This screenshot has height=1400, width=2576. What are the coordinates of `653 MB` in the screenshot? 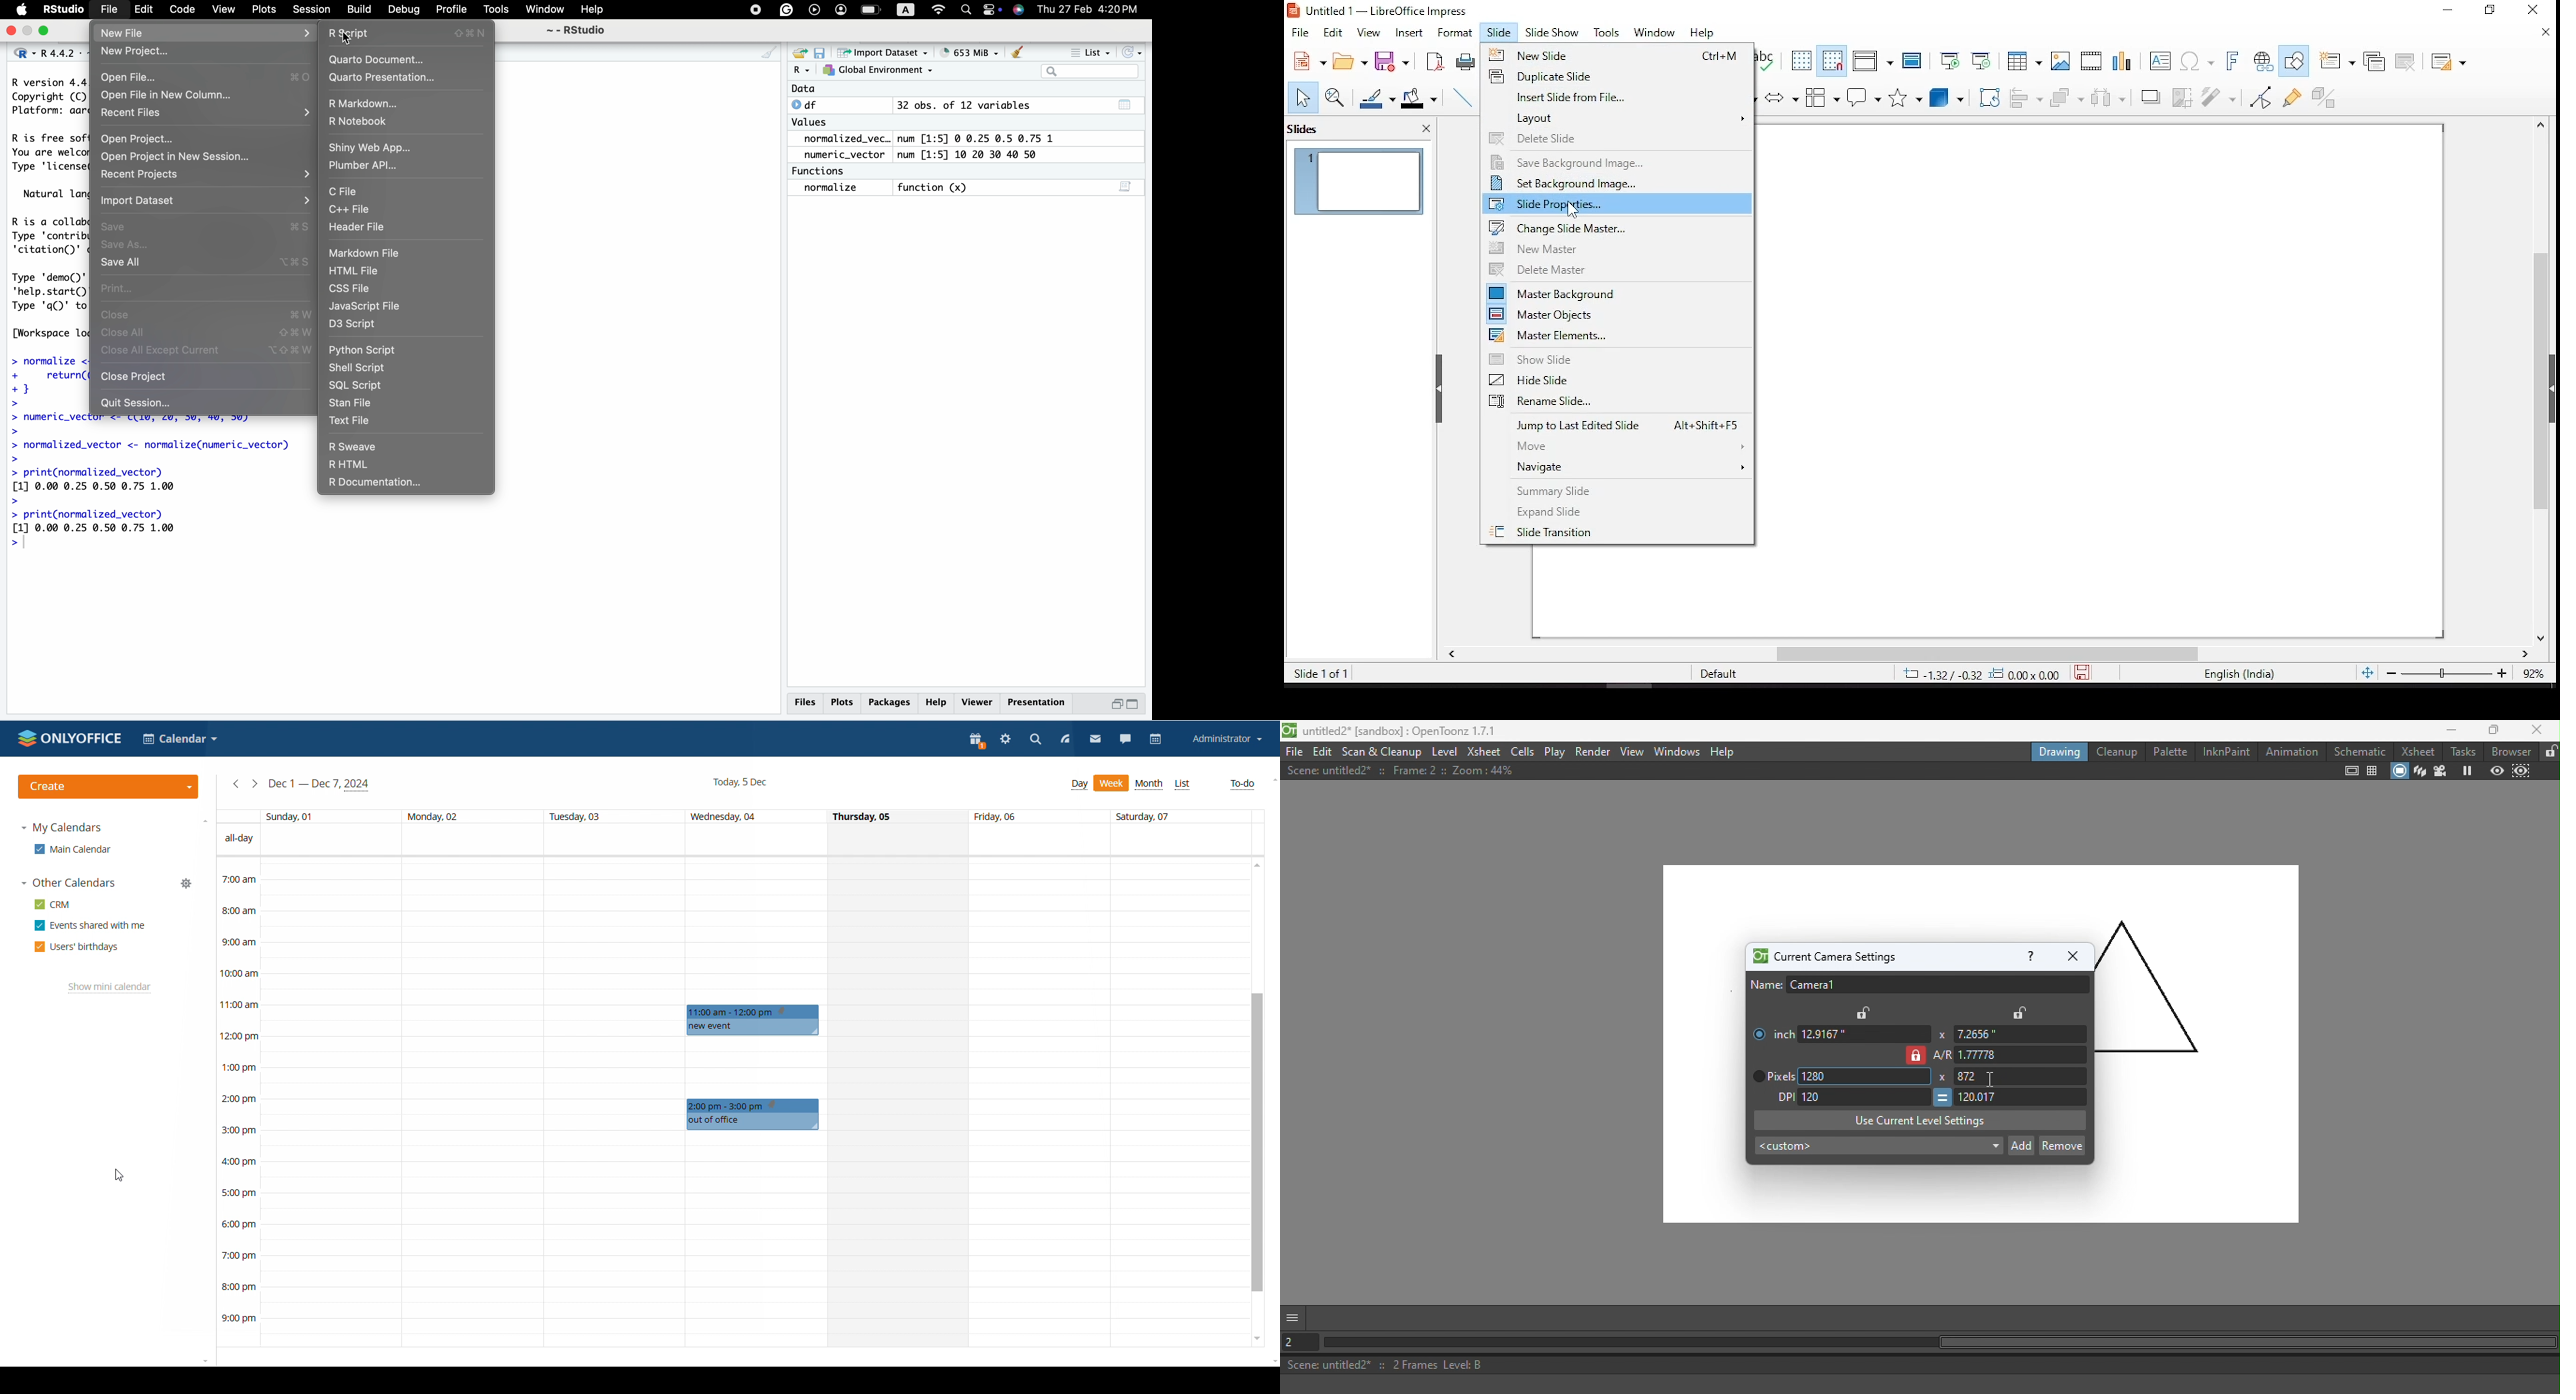 It's located at (976, 52).